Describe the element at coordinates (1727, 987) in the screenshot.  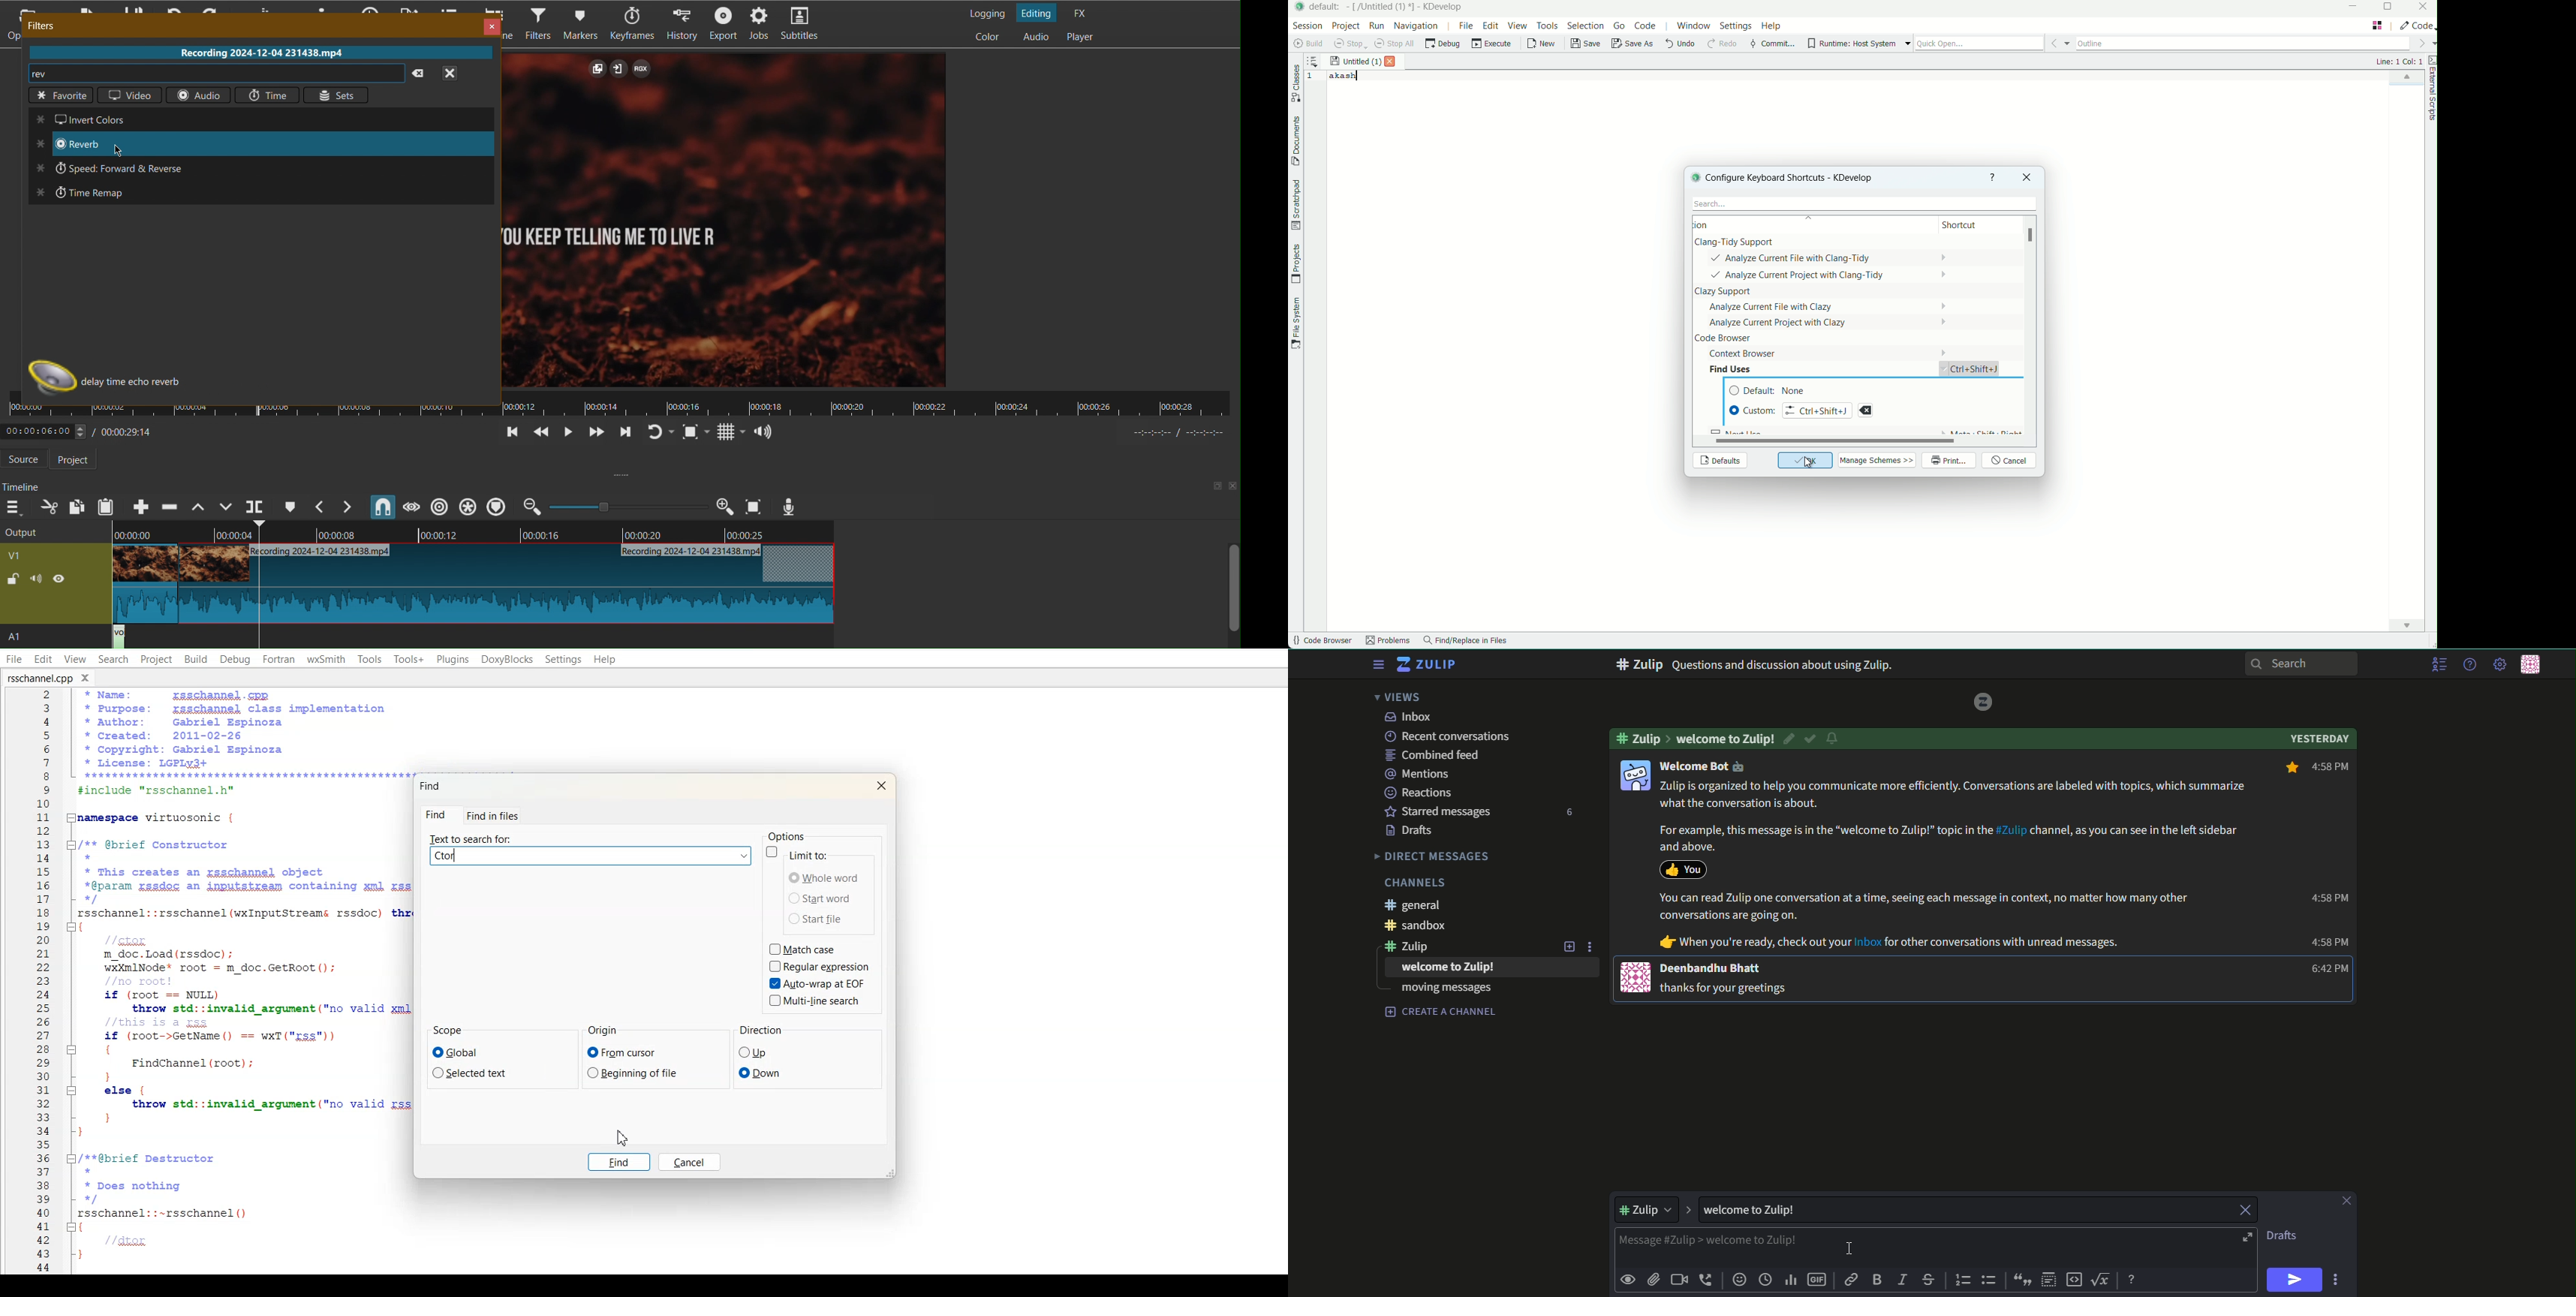
I see `thanks for your greetings` at that location.